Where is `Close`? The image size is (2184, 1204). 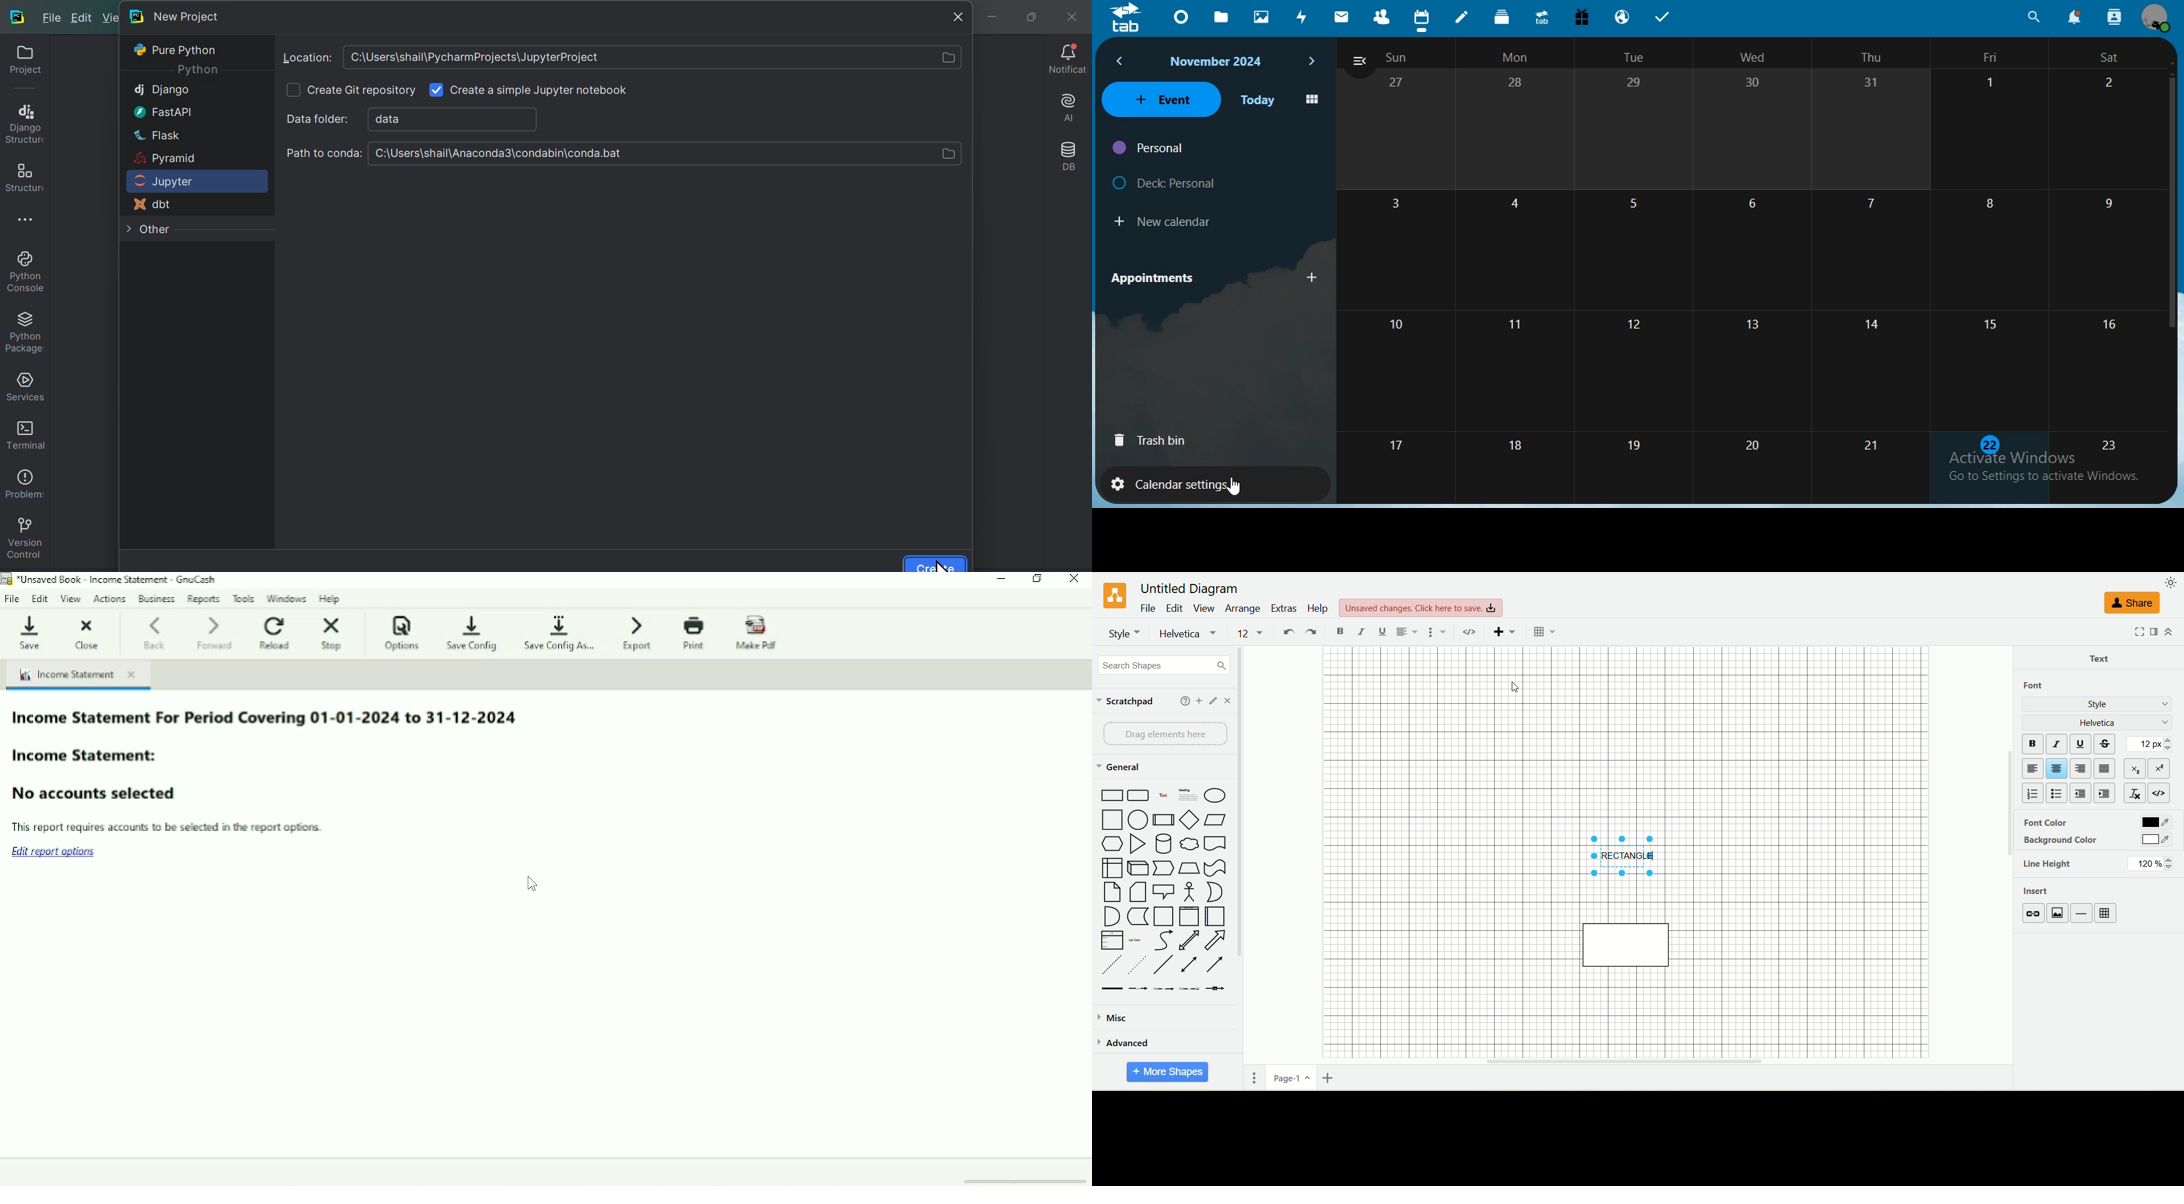 Close is located at coordinates (950, 20).